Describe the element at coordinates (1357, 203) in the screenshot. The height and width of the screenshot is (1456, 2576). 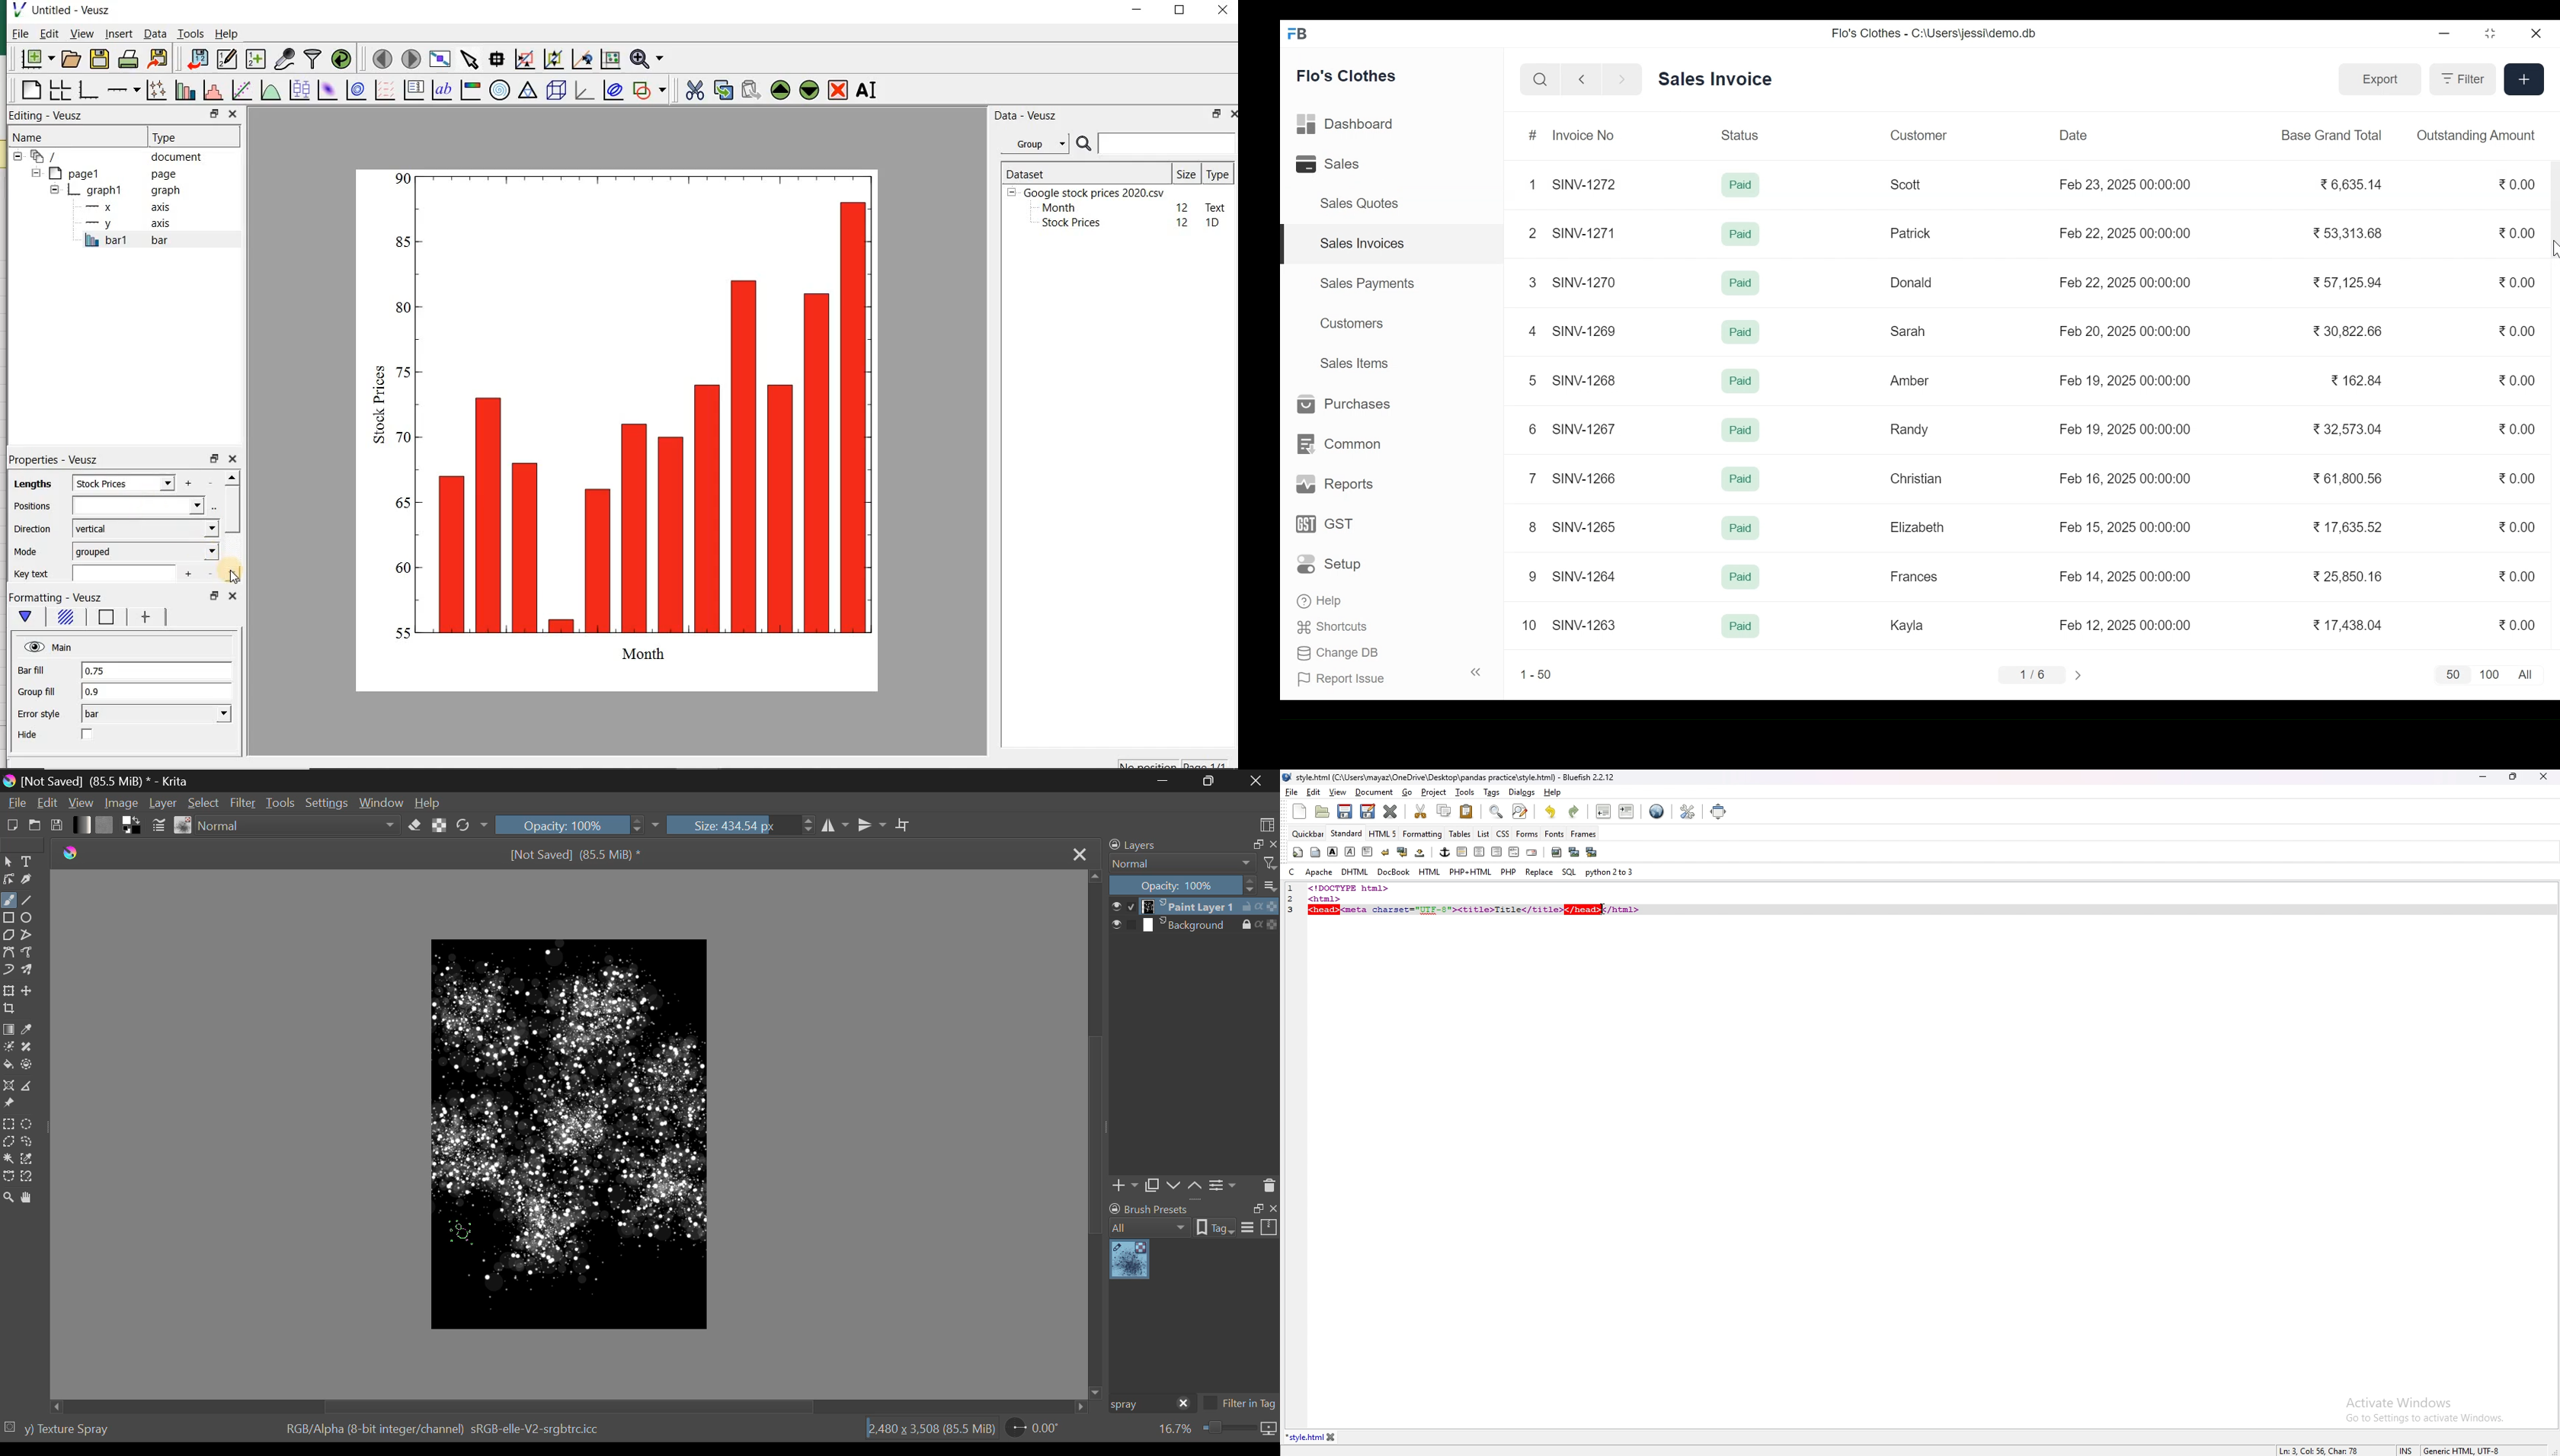
I see `Sales Quotes` at that location.